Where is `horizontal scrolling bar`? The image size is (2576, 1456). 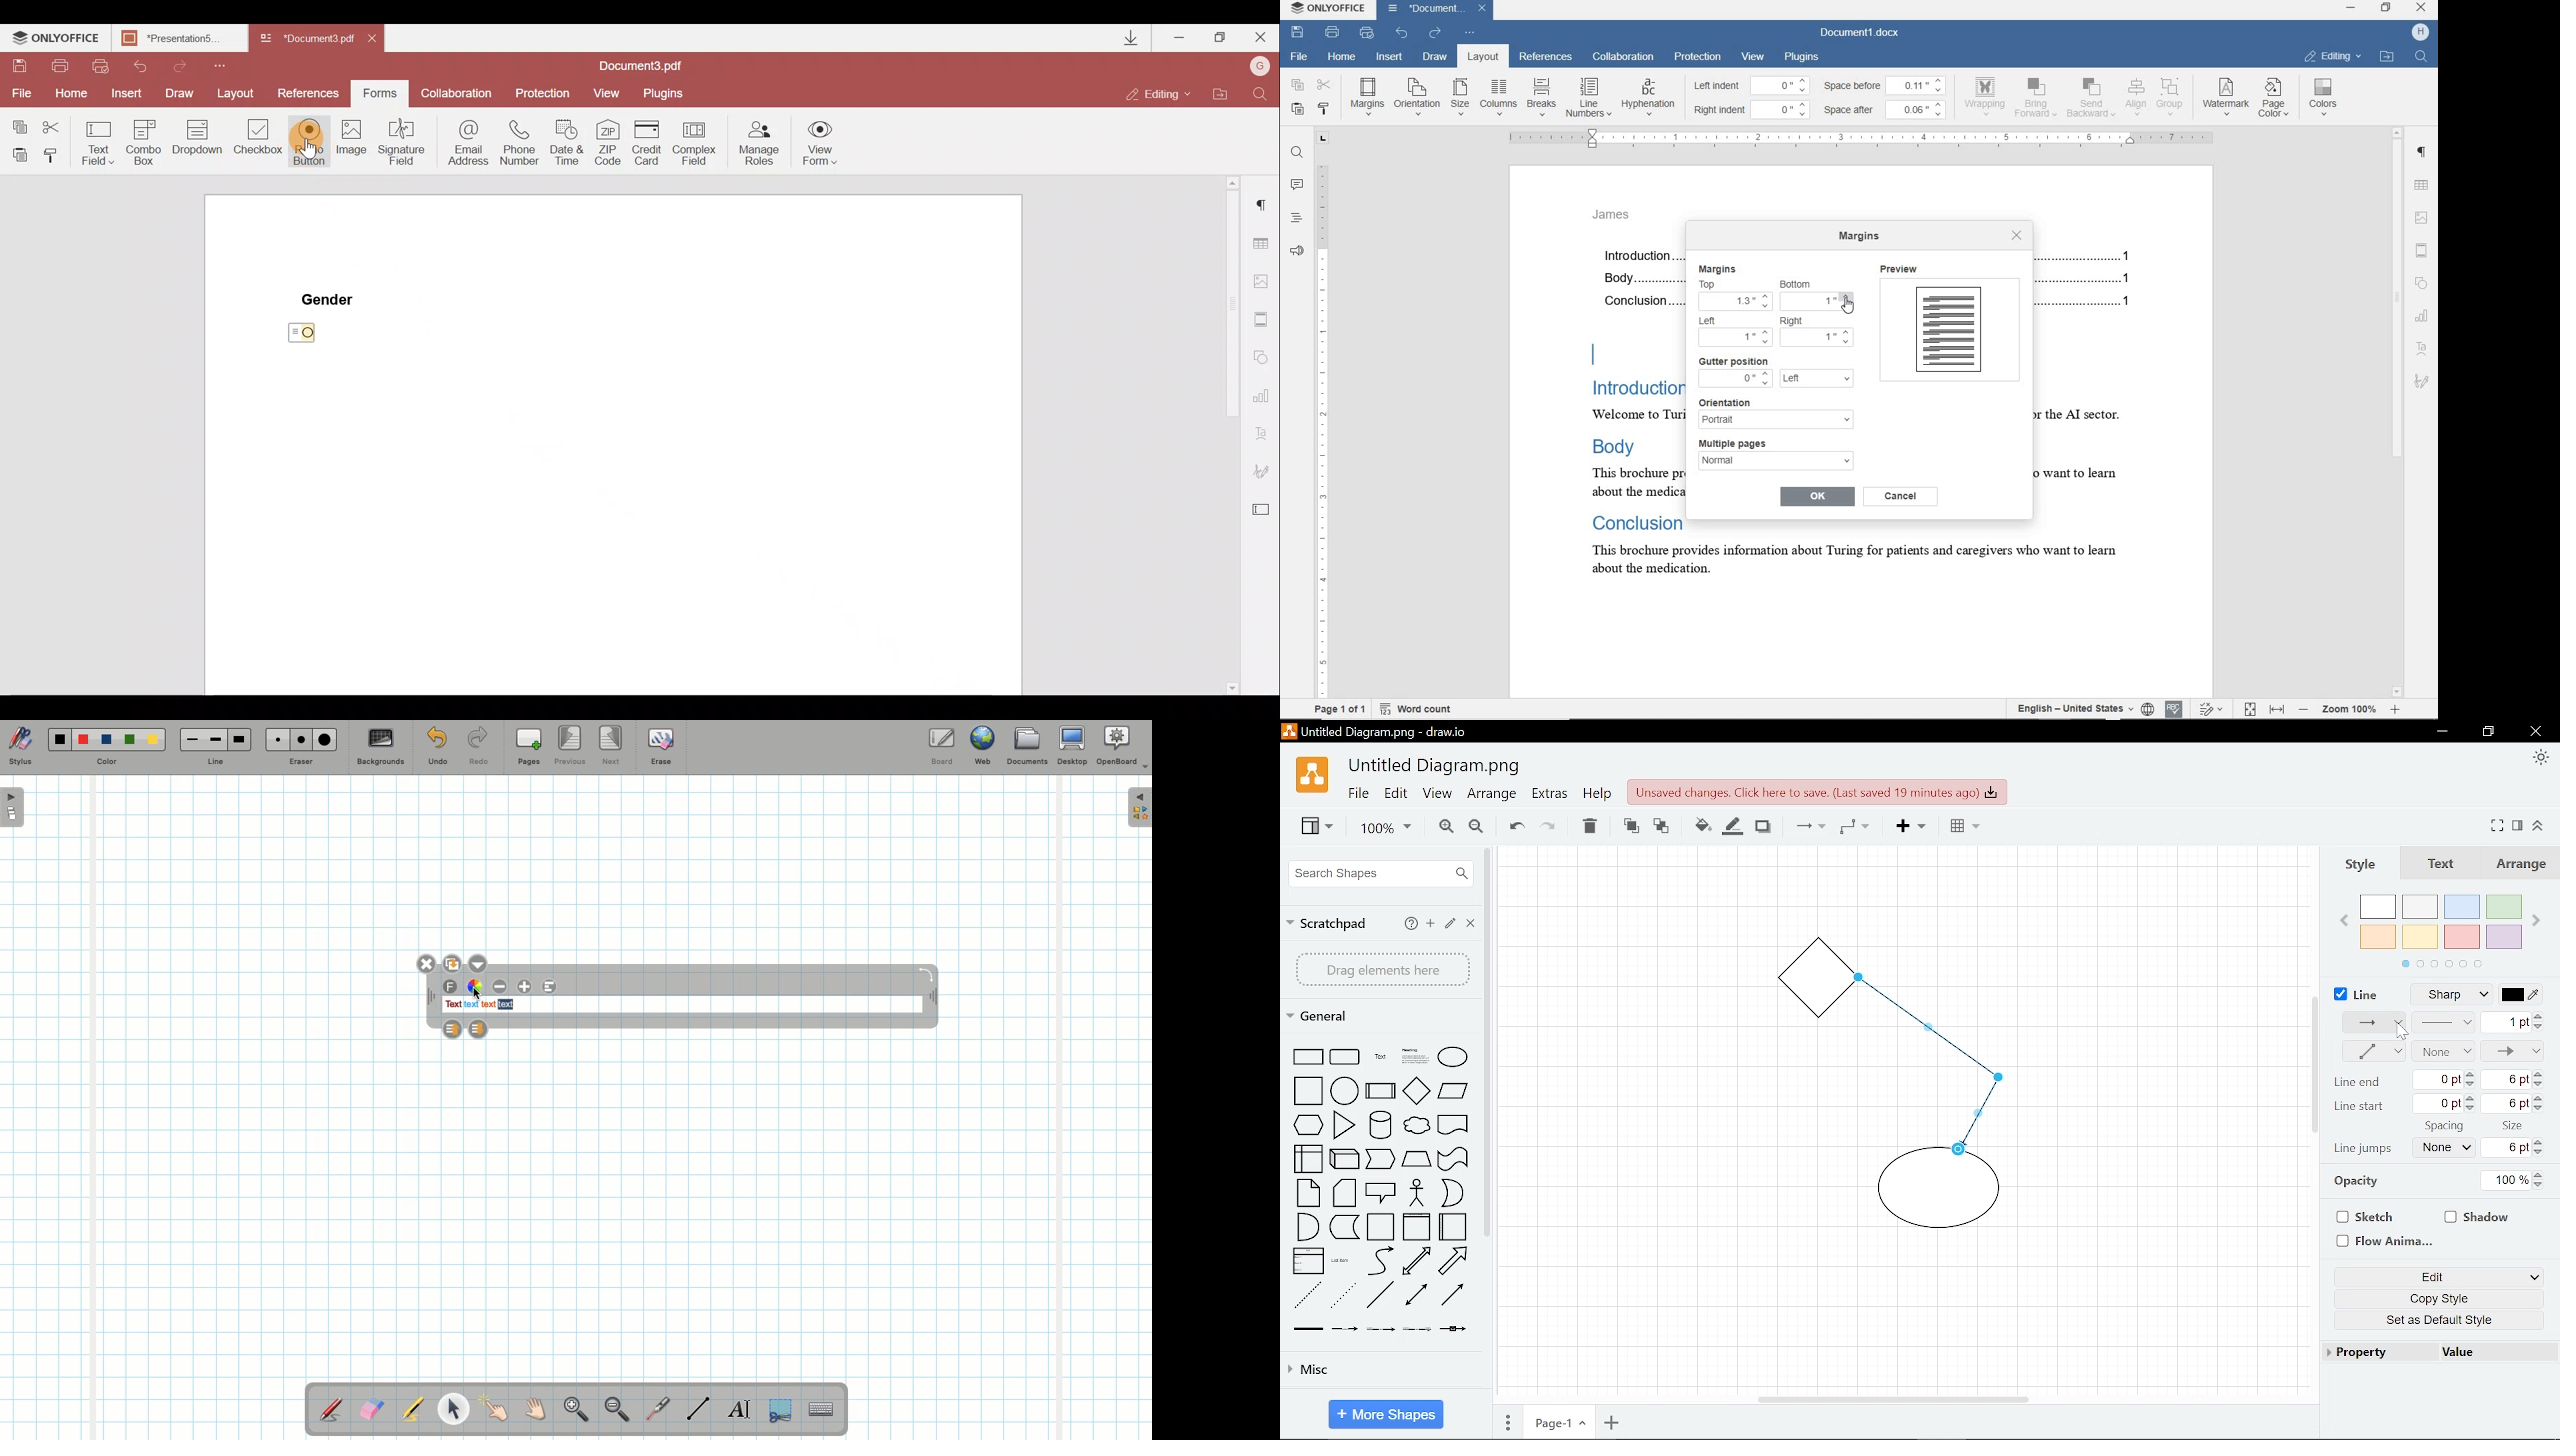 horizontal scrolling bar is located at coordinates (1892, 1398).